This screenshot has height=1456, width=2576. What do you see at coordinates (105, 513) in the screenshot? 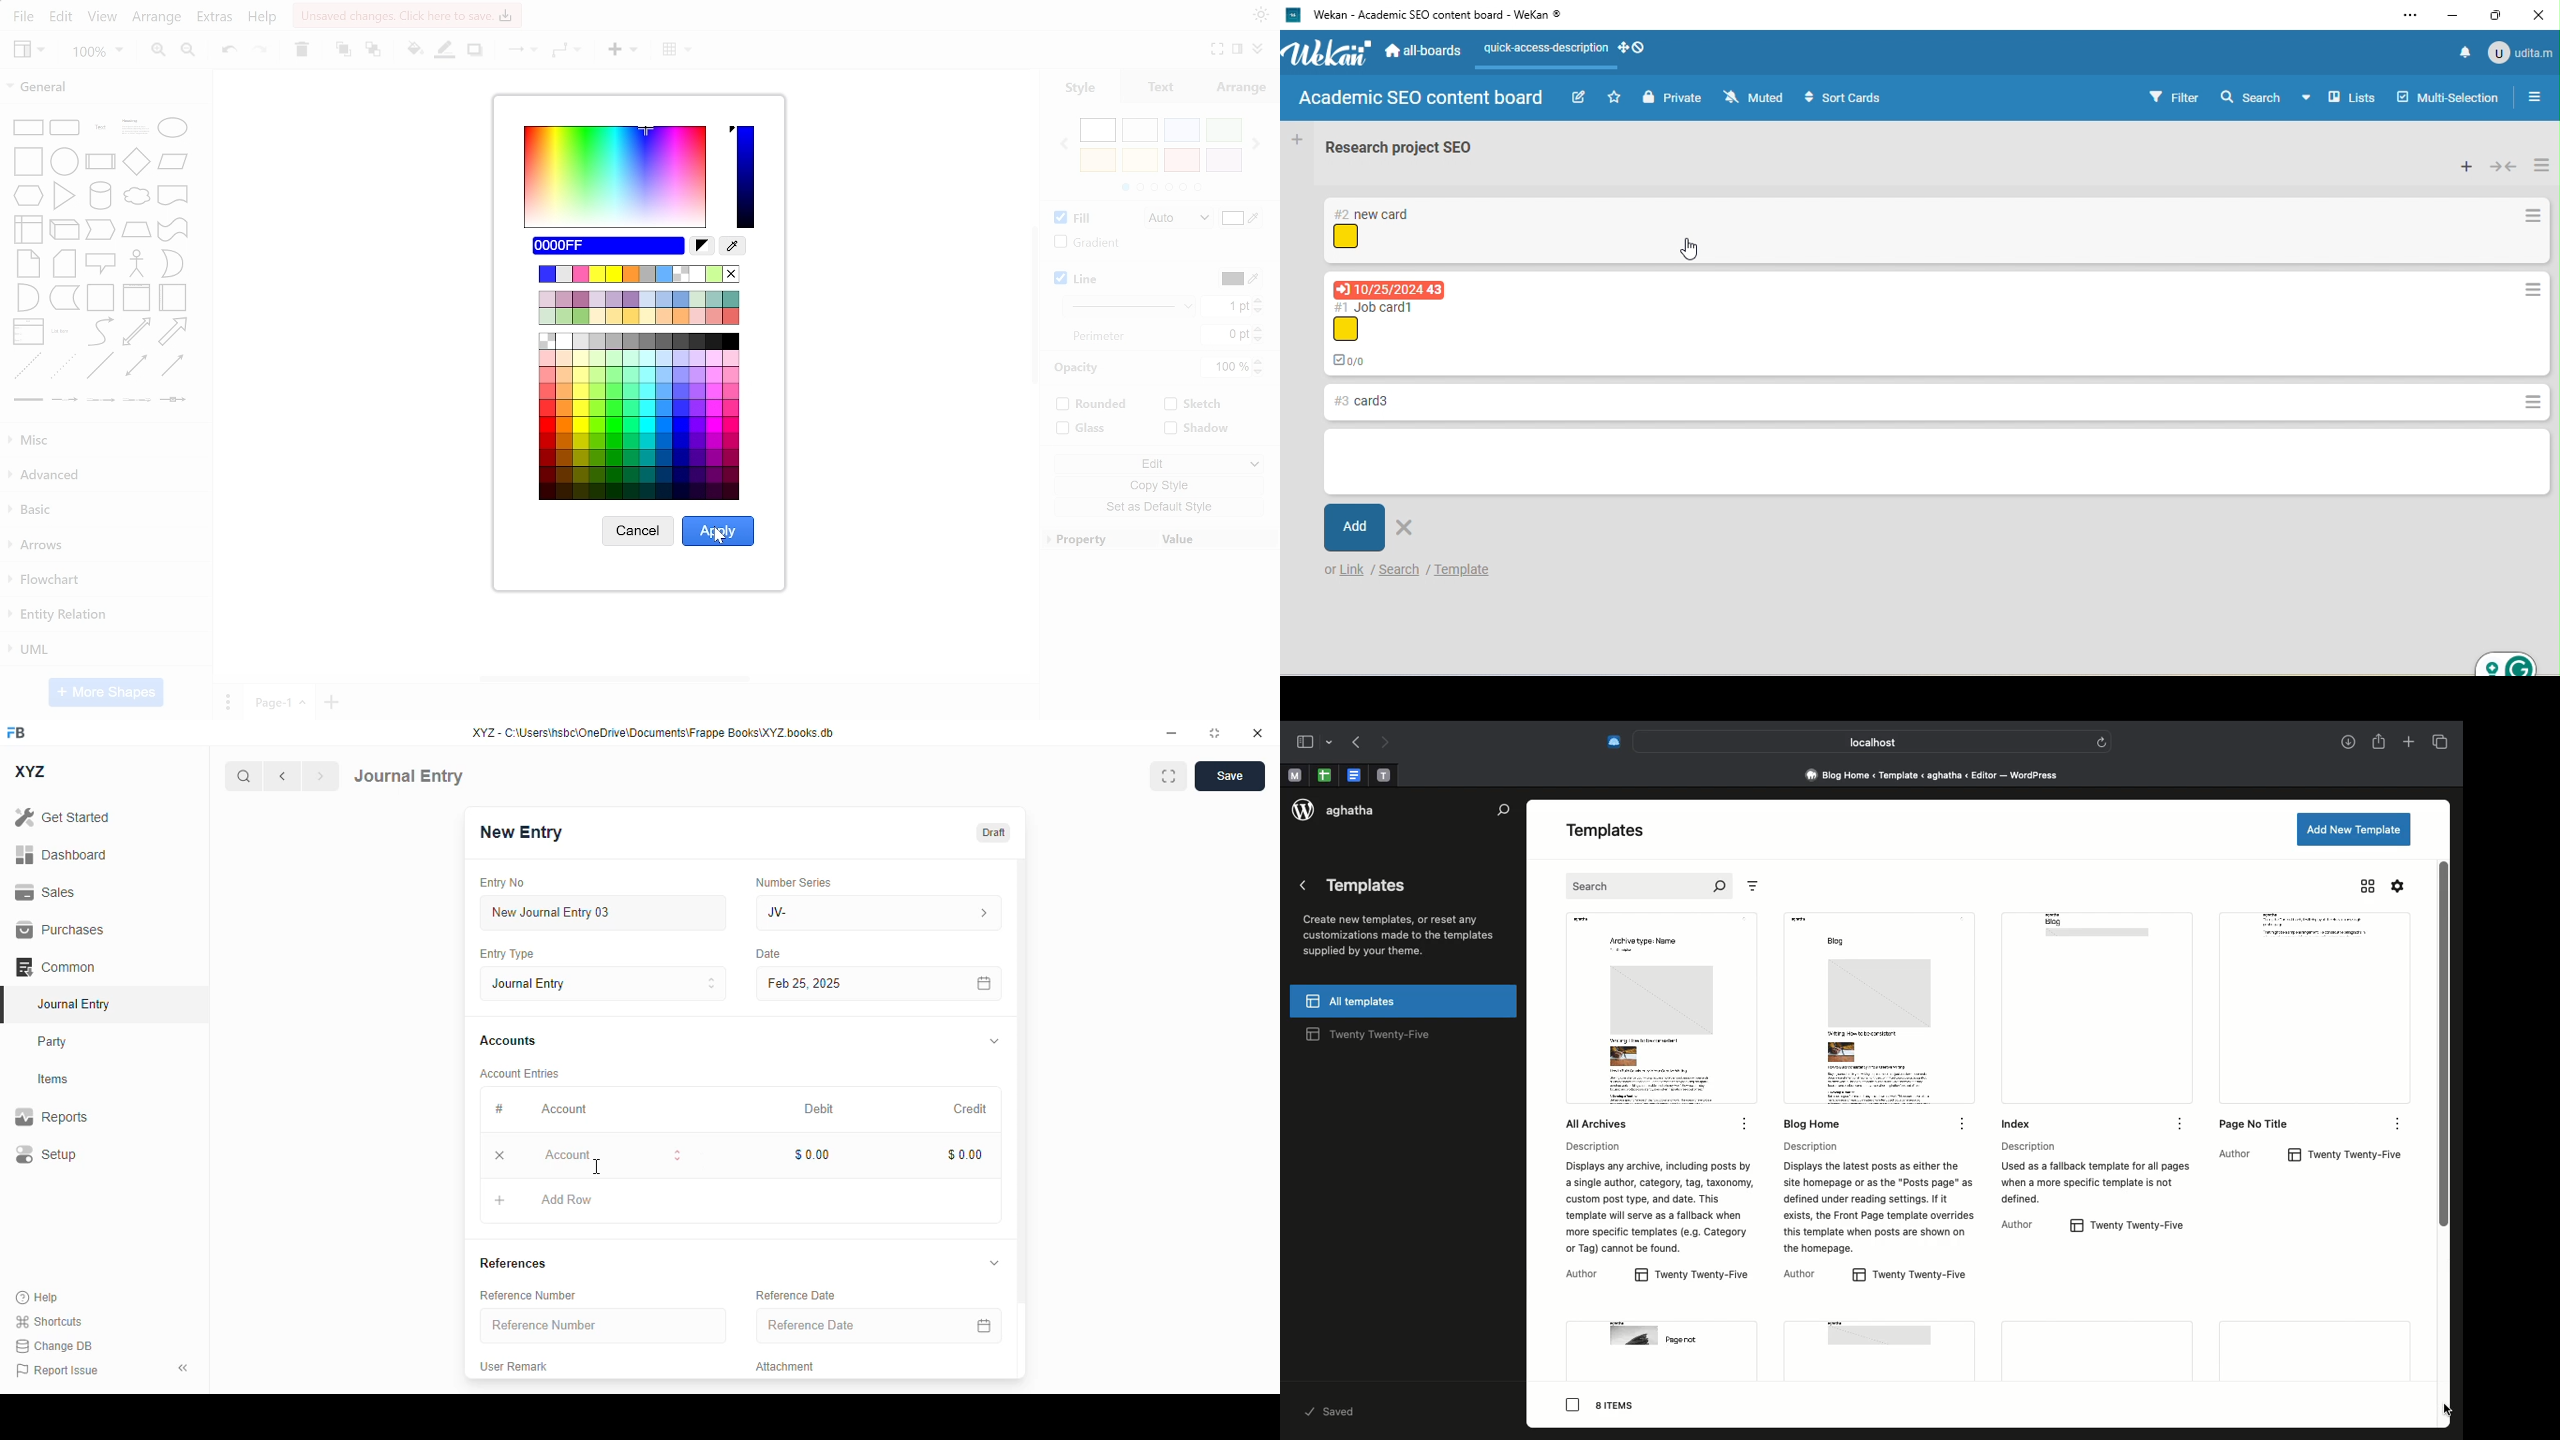
I see `basic` at bounding box center [105, 513].